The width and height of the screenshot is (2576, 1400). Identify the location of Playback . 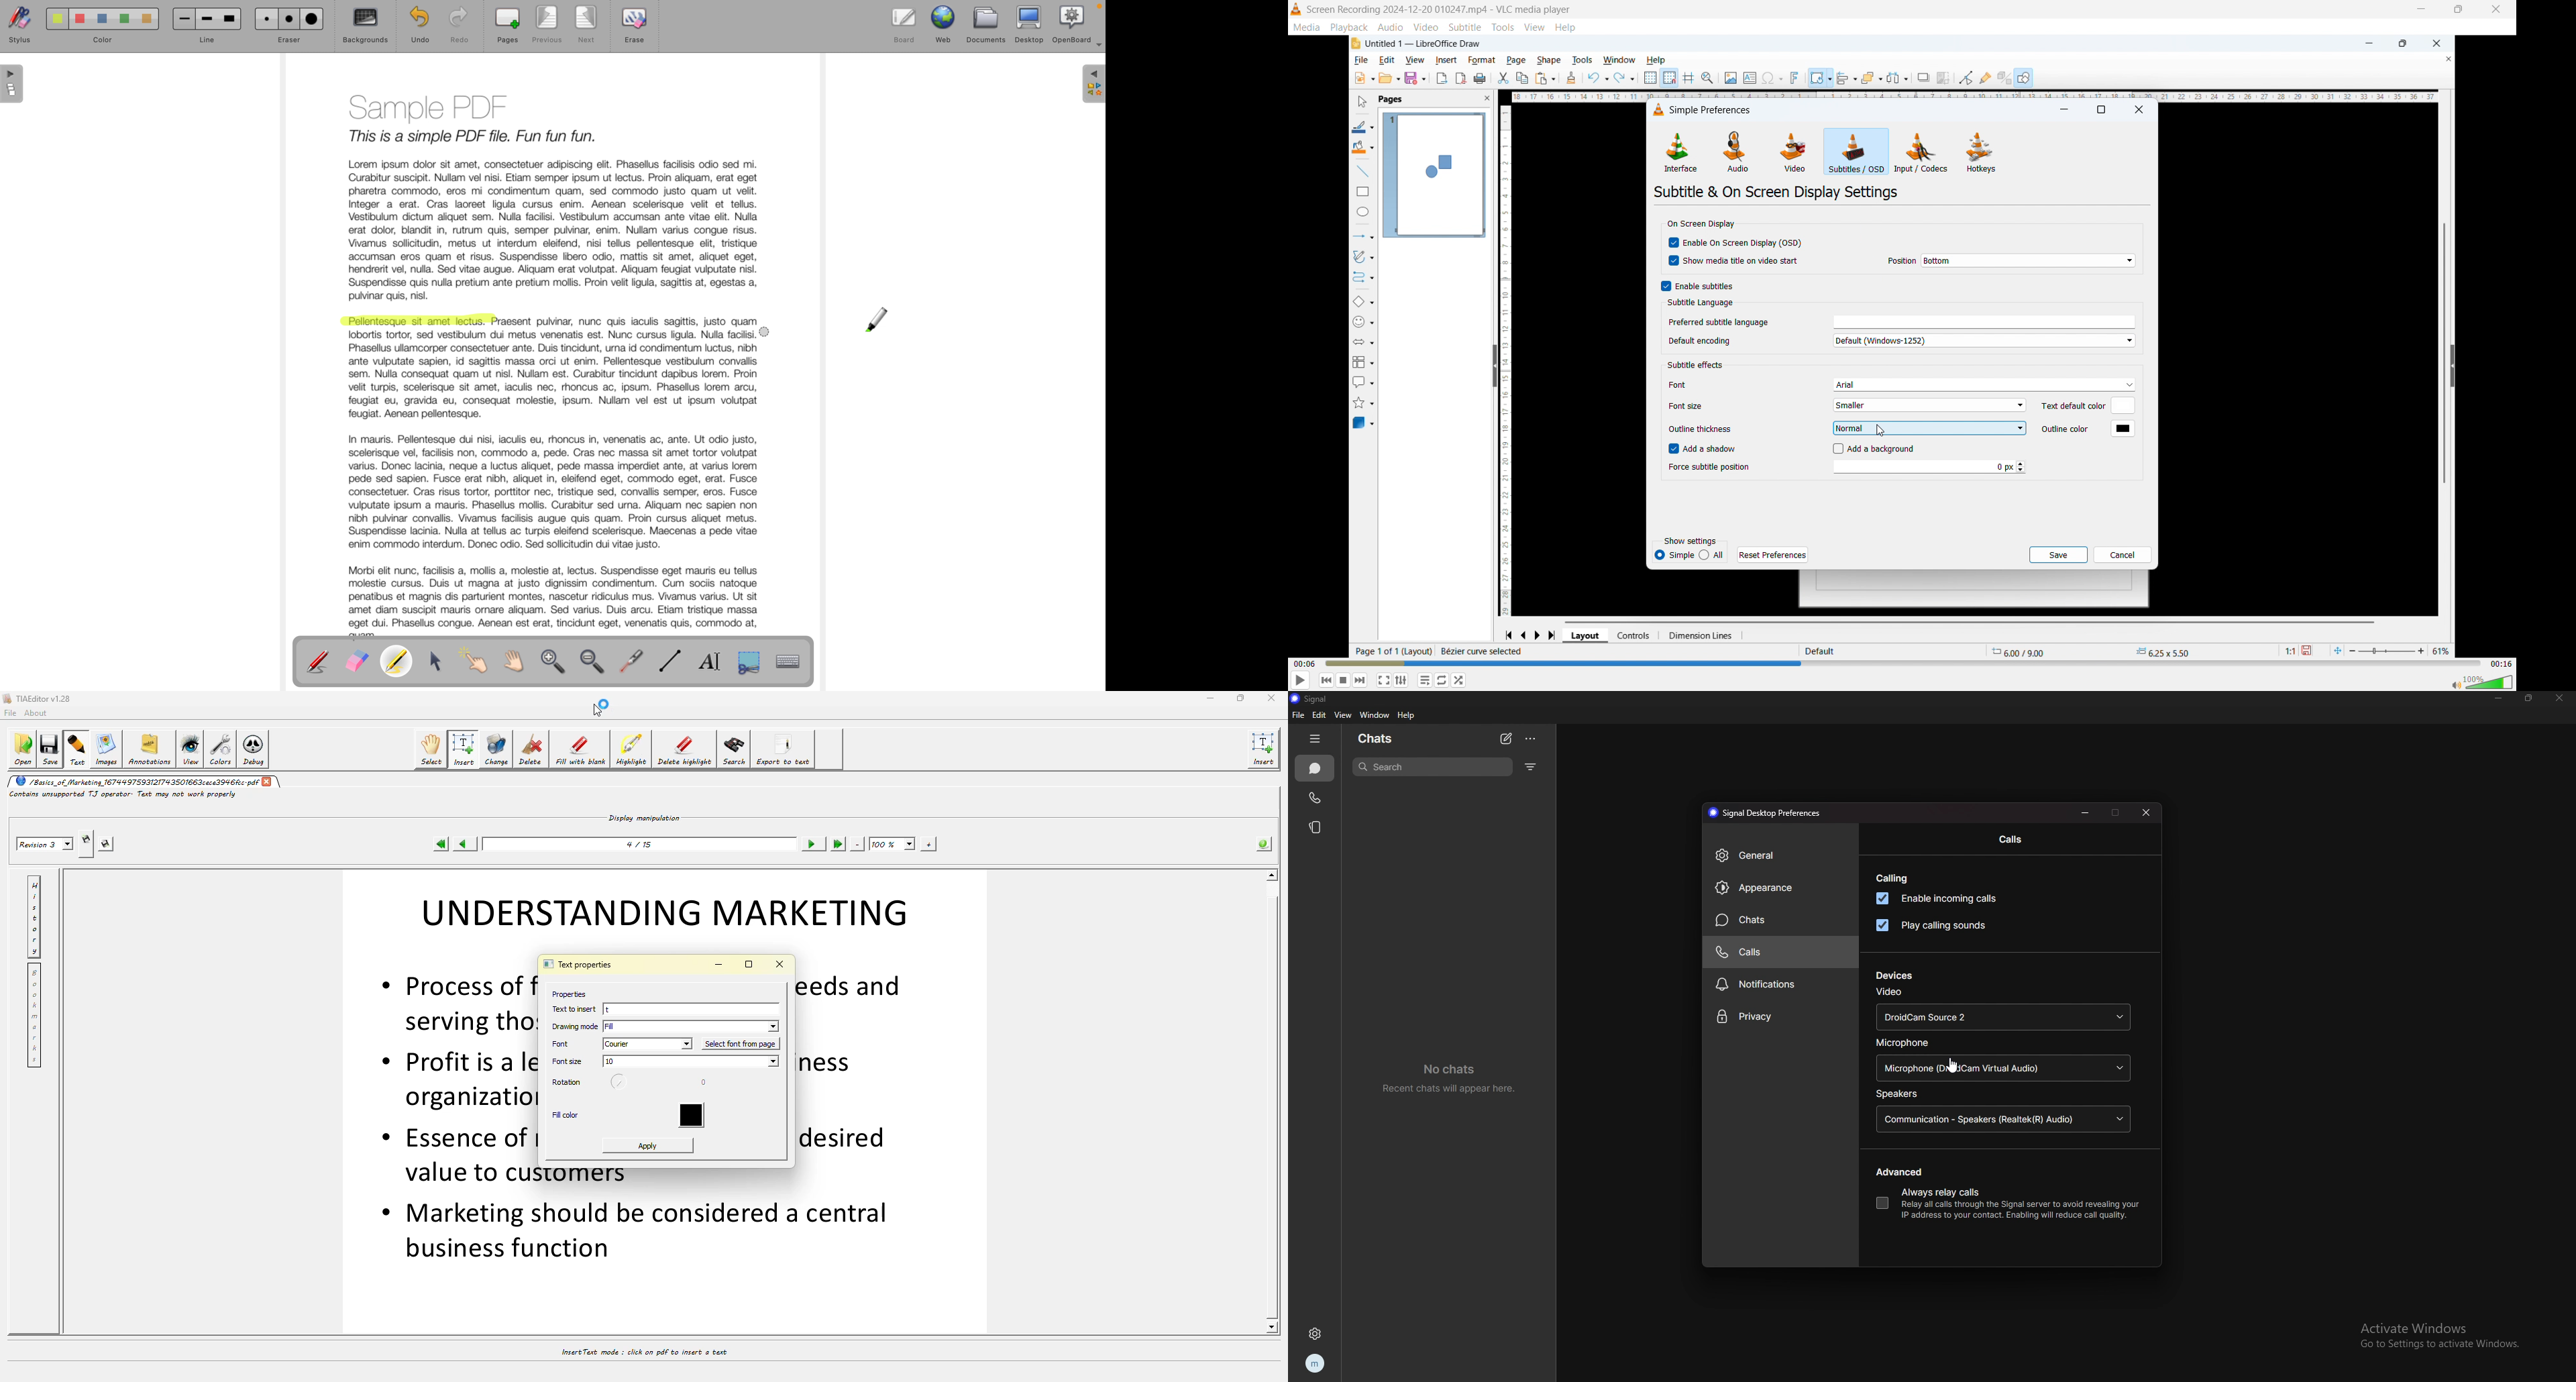
(1350, 28).